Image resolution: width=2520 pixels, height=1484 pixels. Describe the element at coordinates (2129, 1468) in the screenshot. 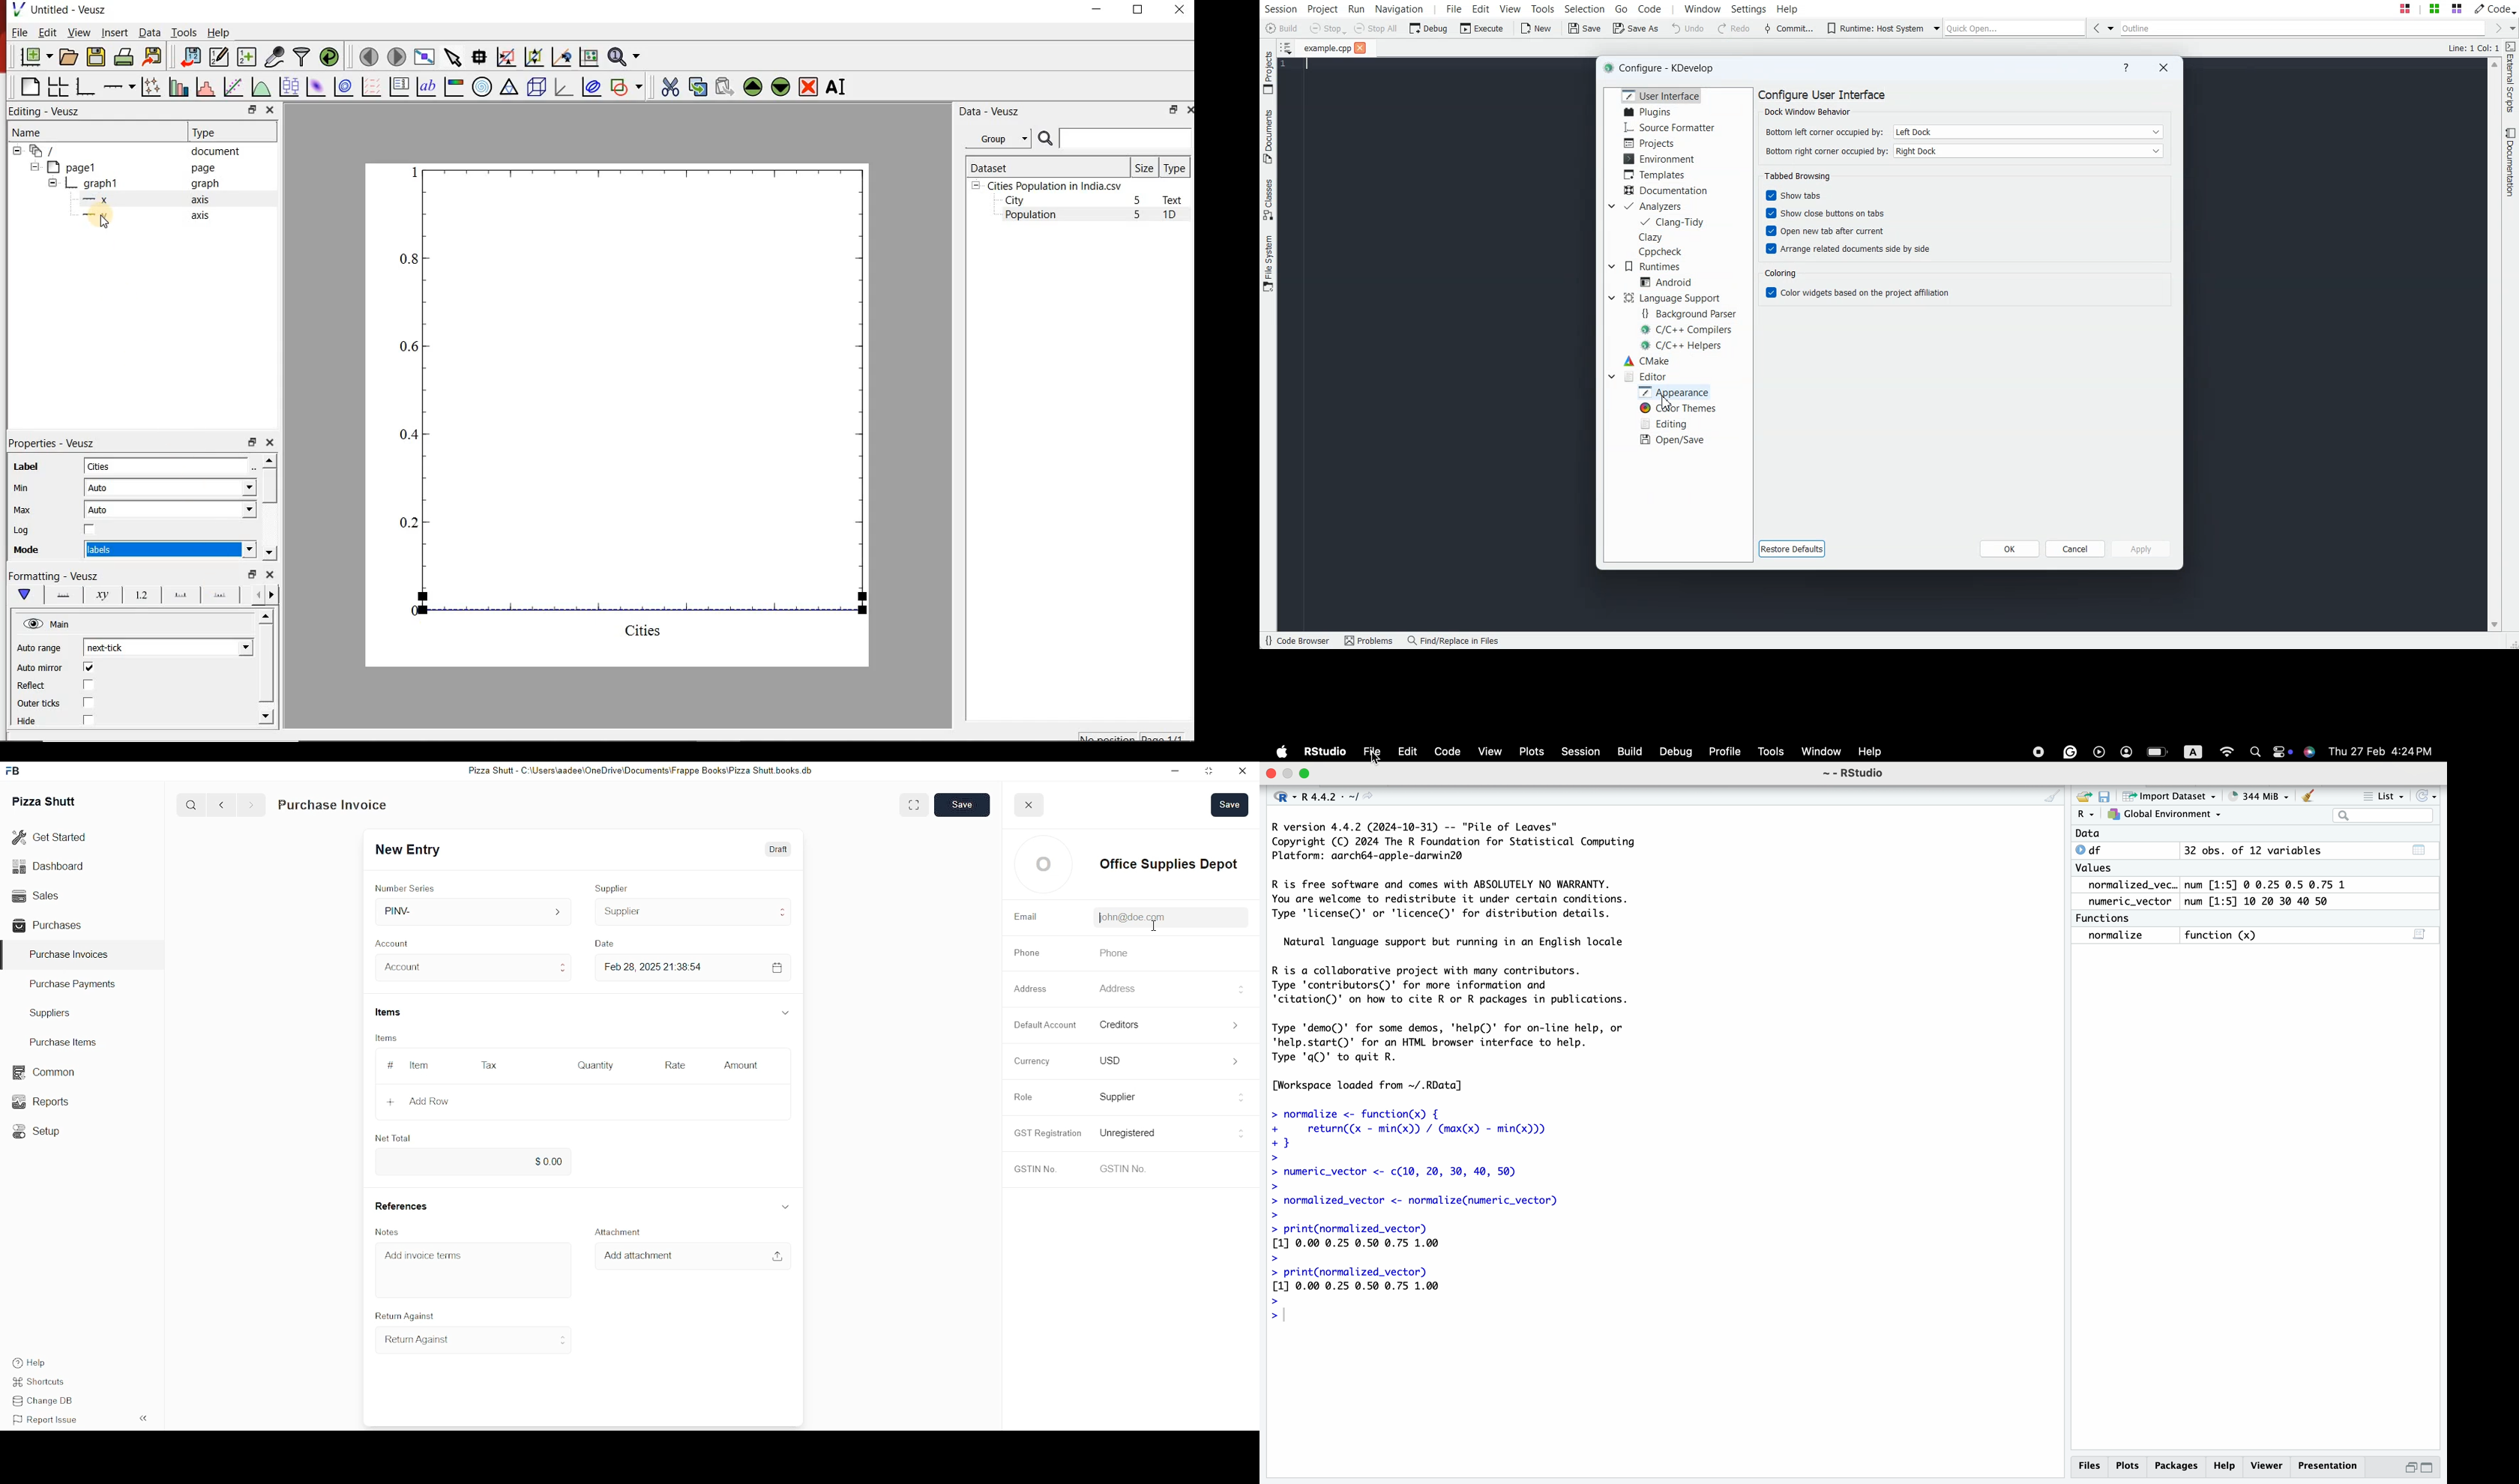

I see `Plots` at that location.